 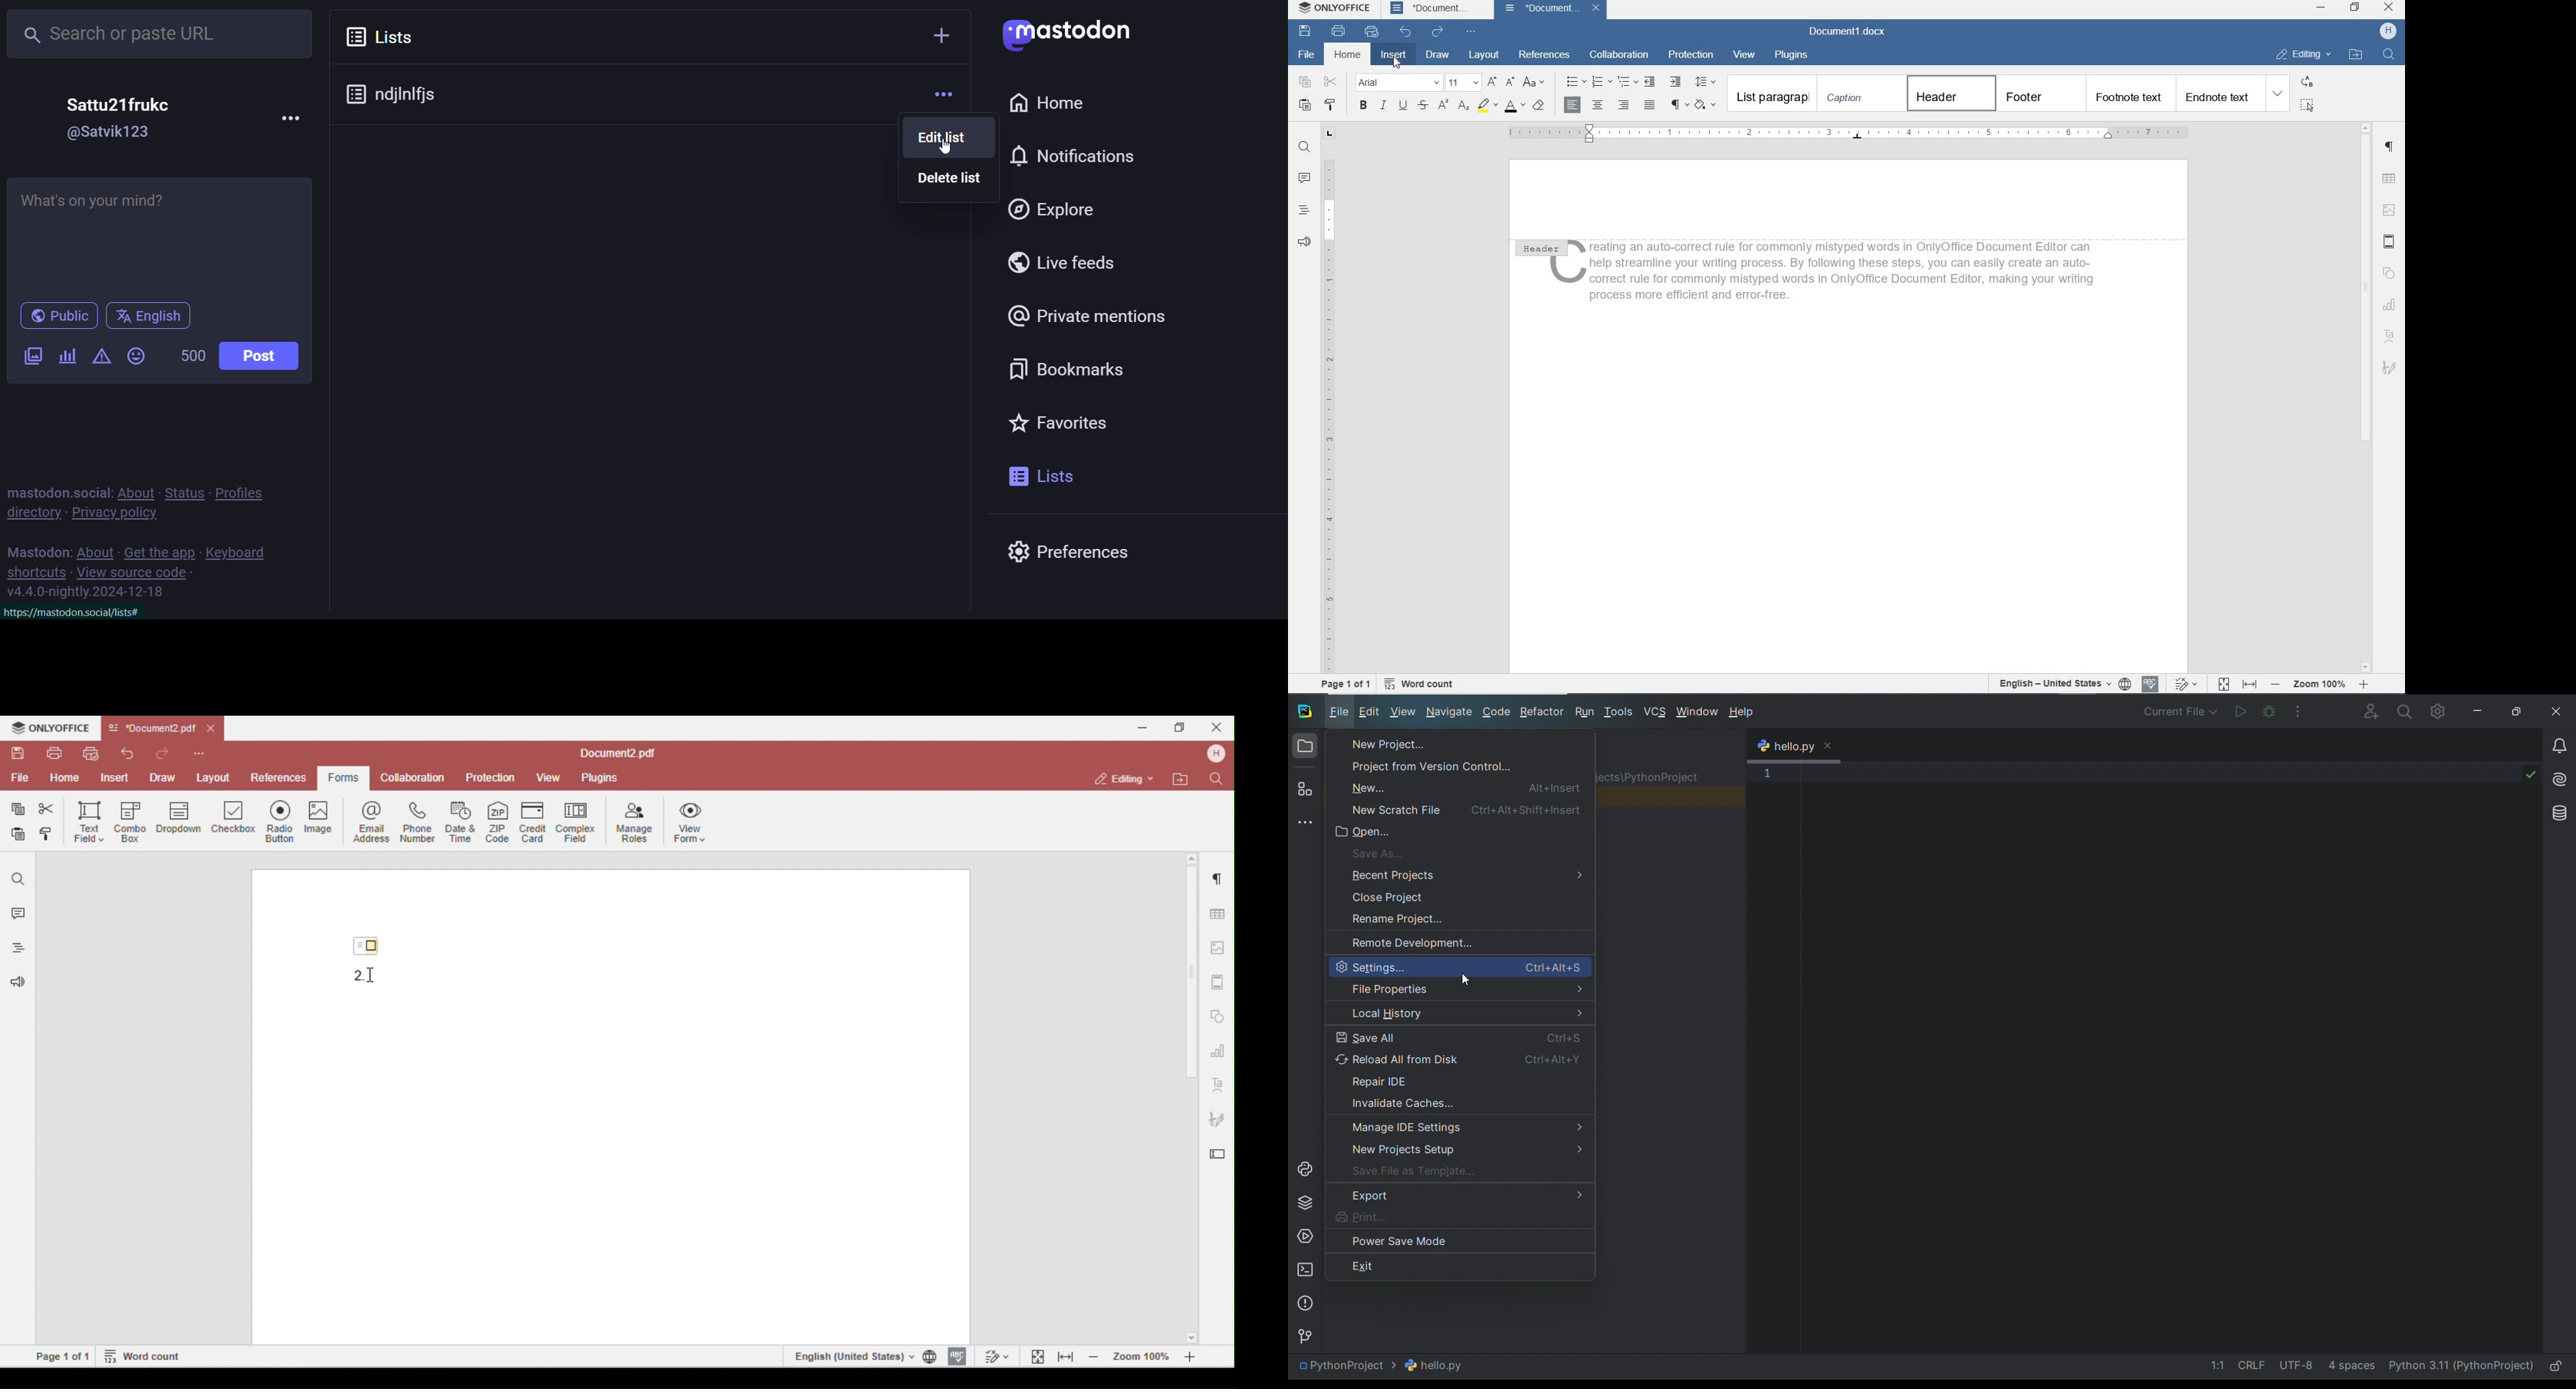 I want to click on list, so click(x=1043, y=476).